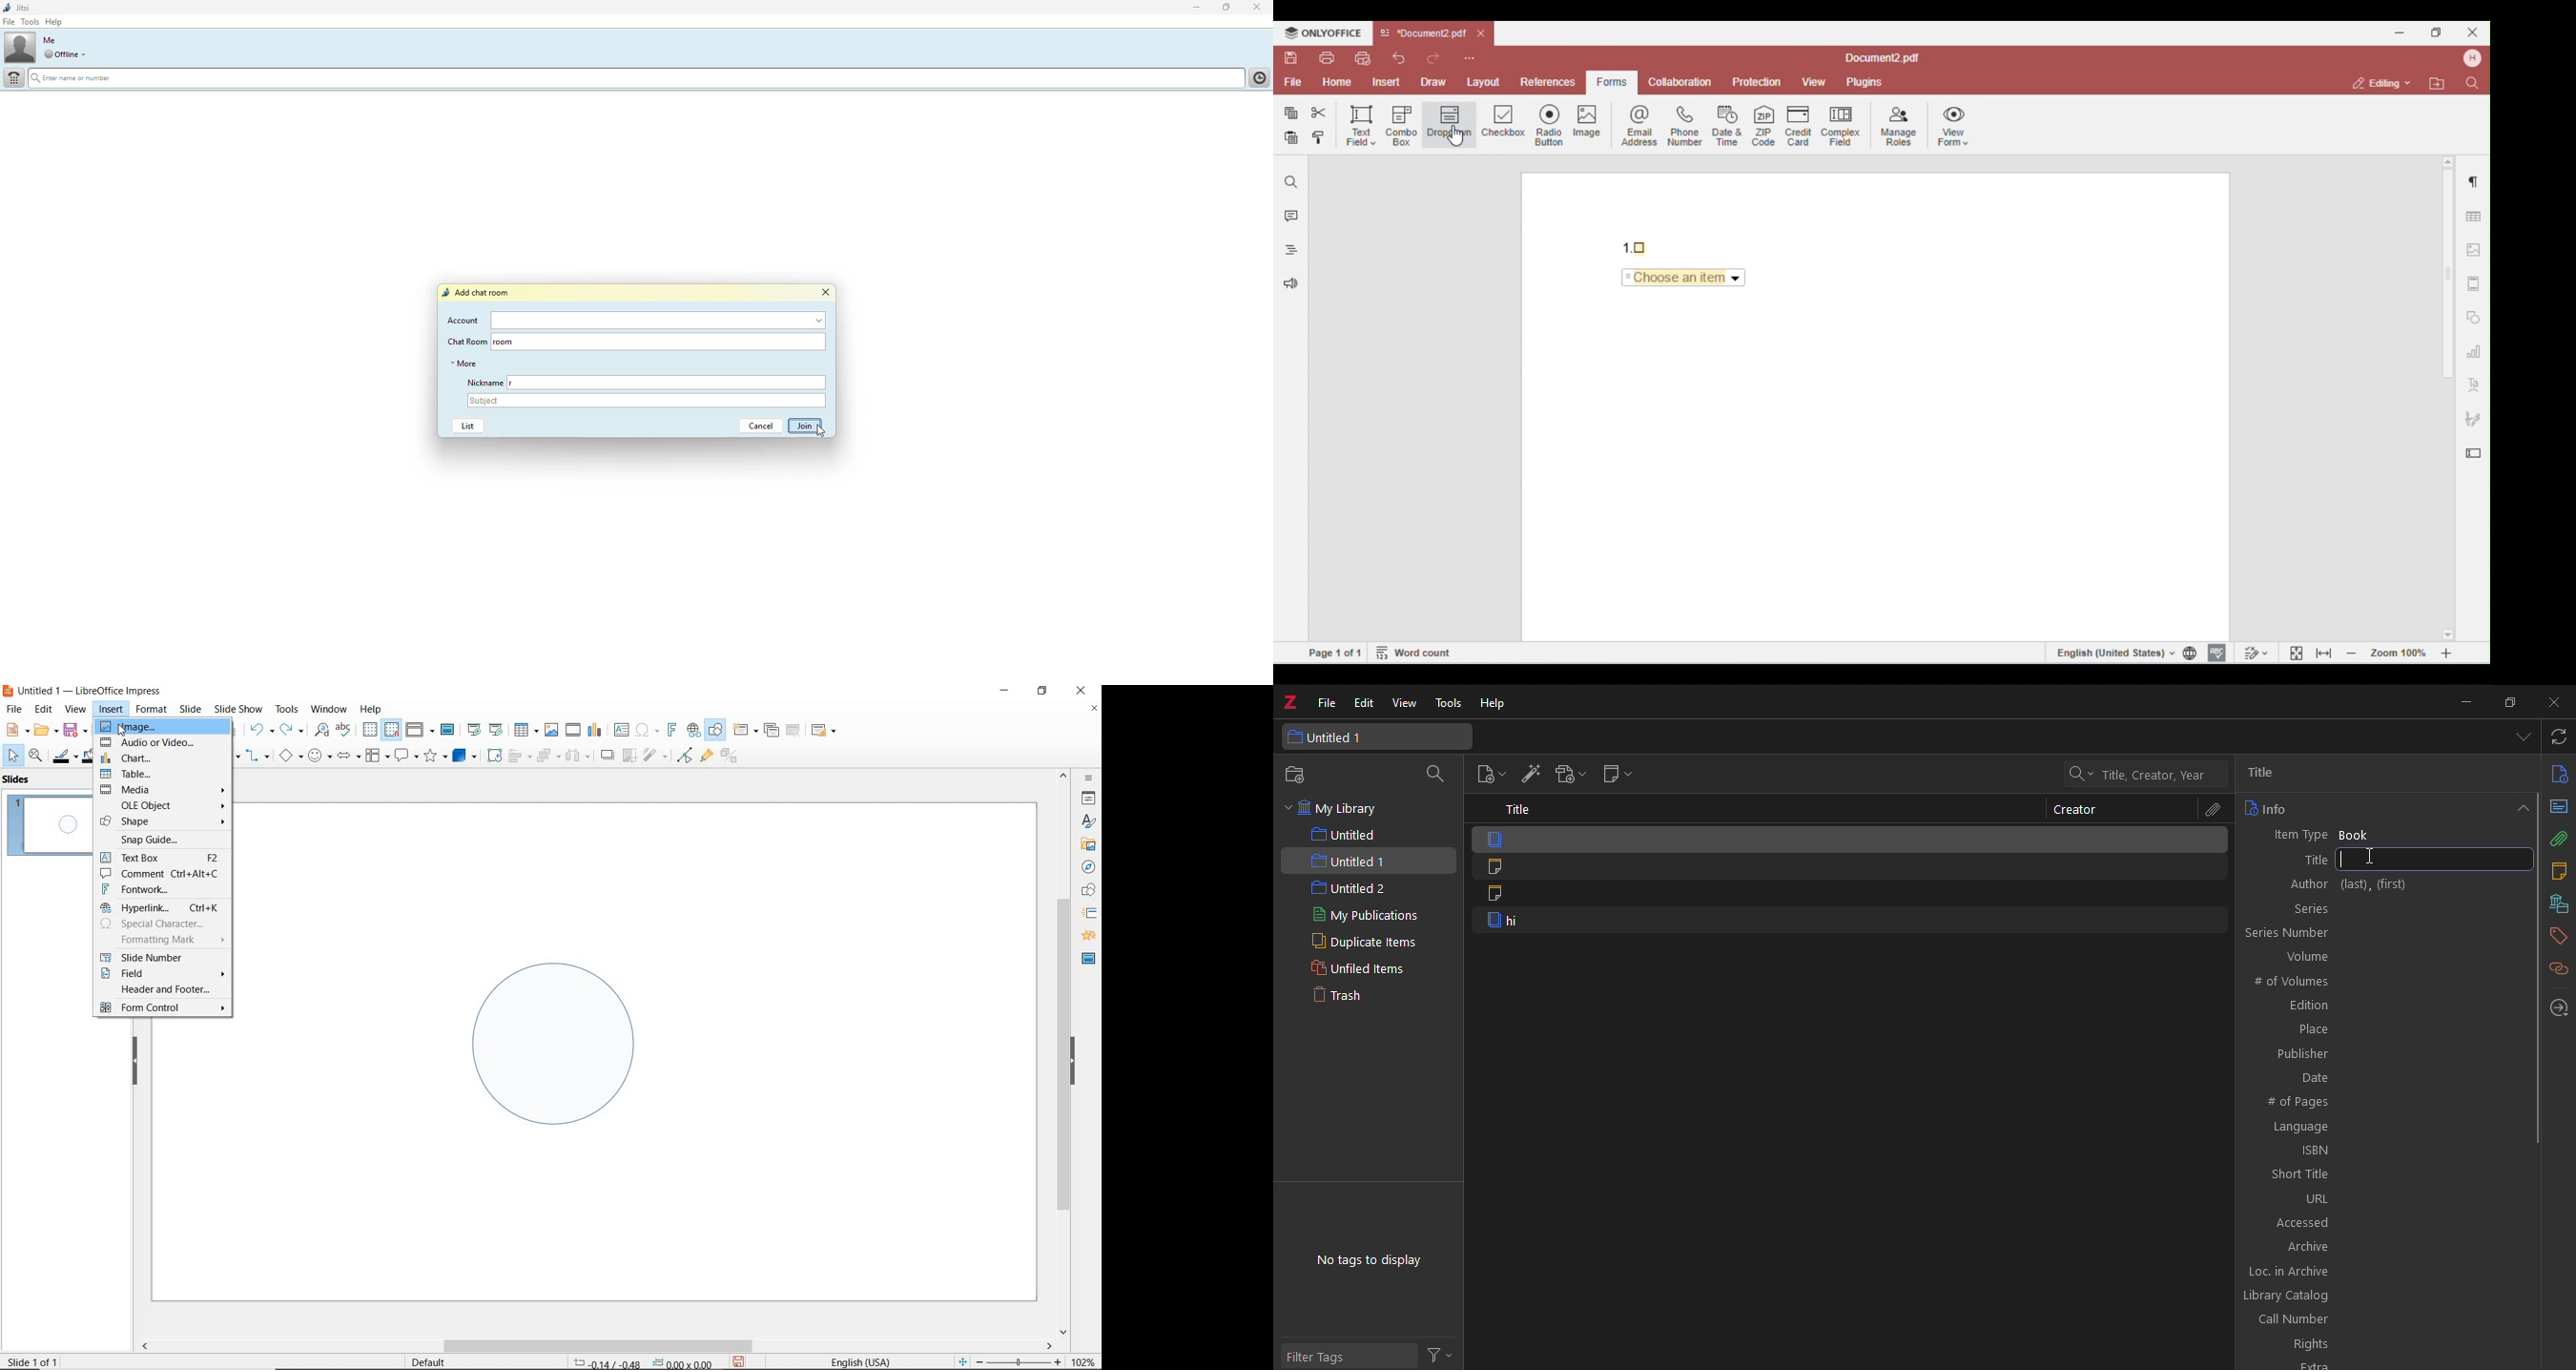 This screenshot has height=1372, width=2576. Describe the element at coordinates (162, 890) in the screenshot. I see `FONTWORK` at that location.